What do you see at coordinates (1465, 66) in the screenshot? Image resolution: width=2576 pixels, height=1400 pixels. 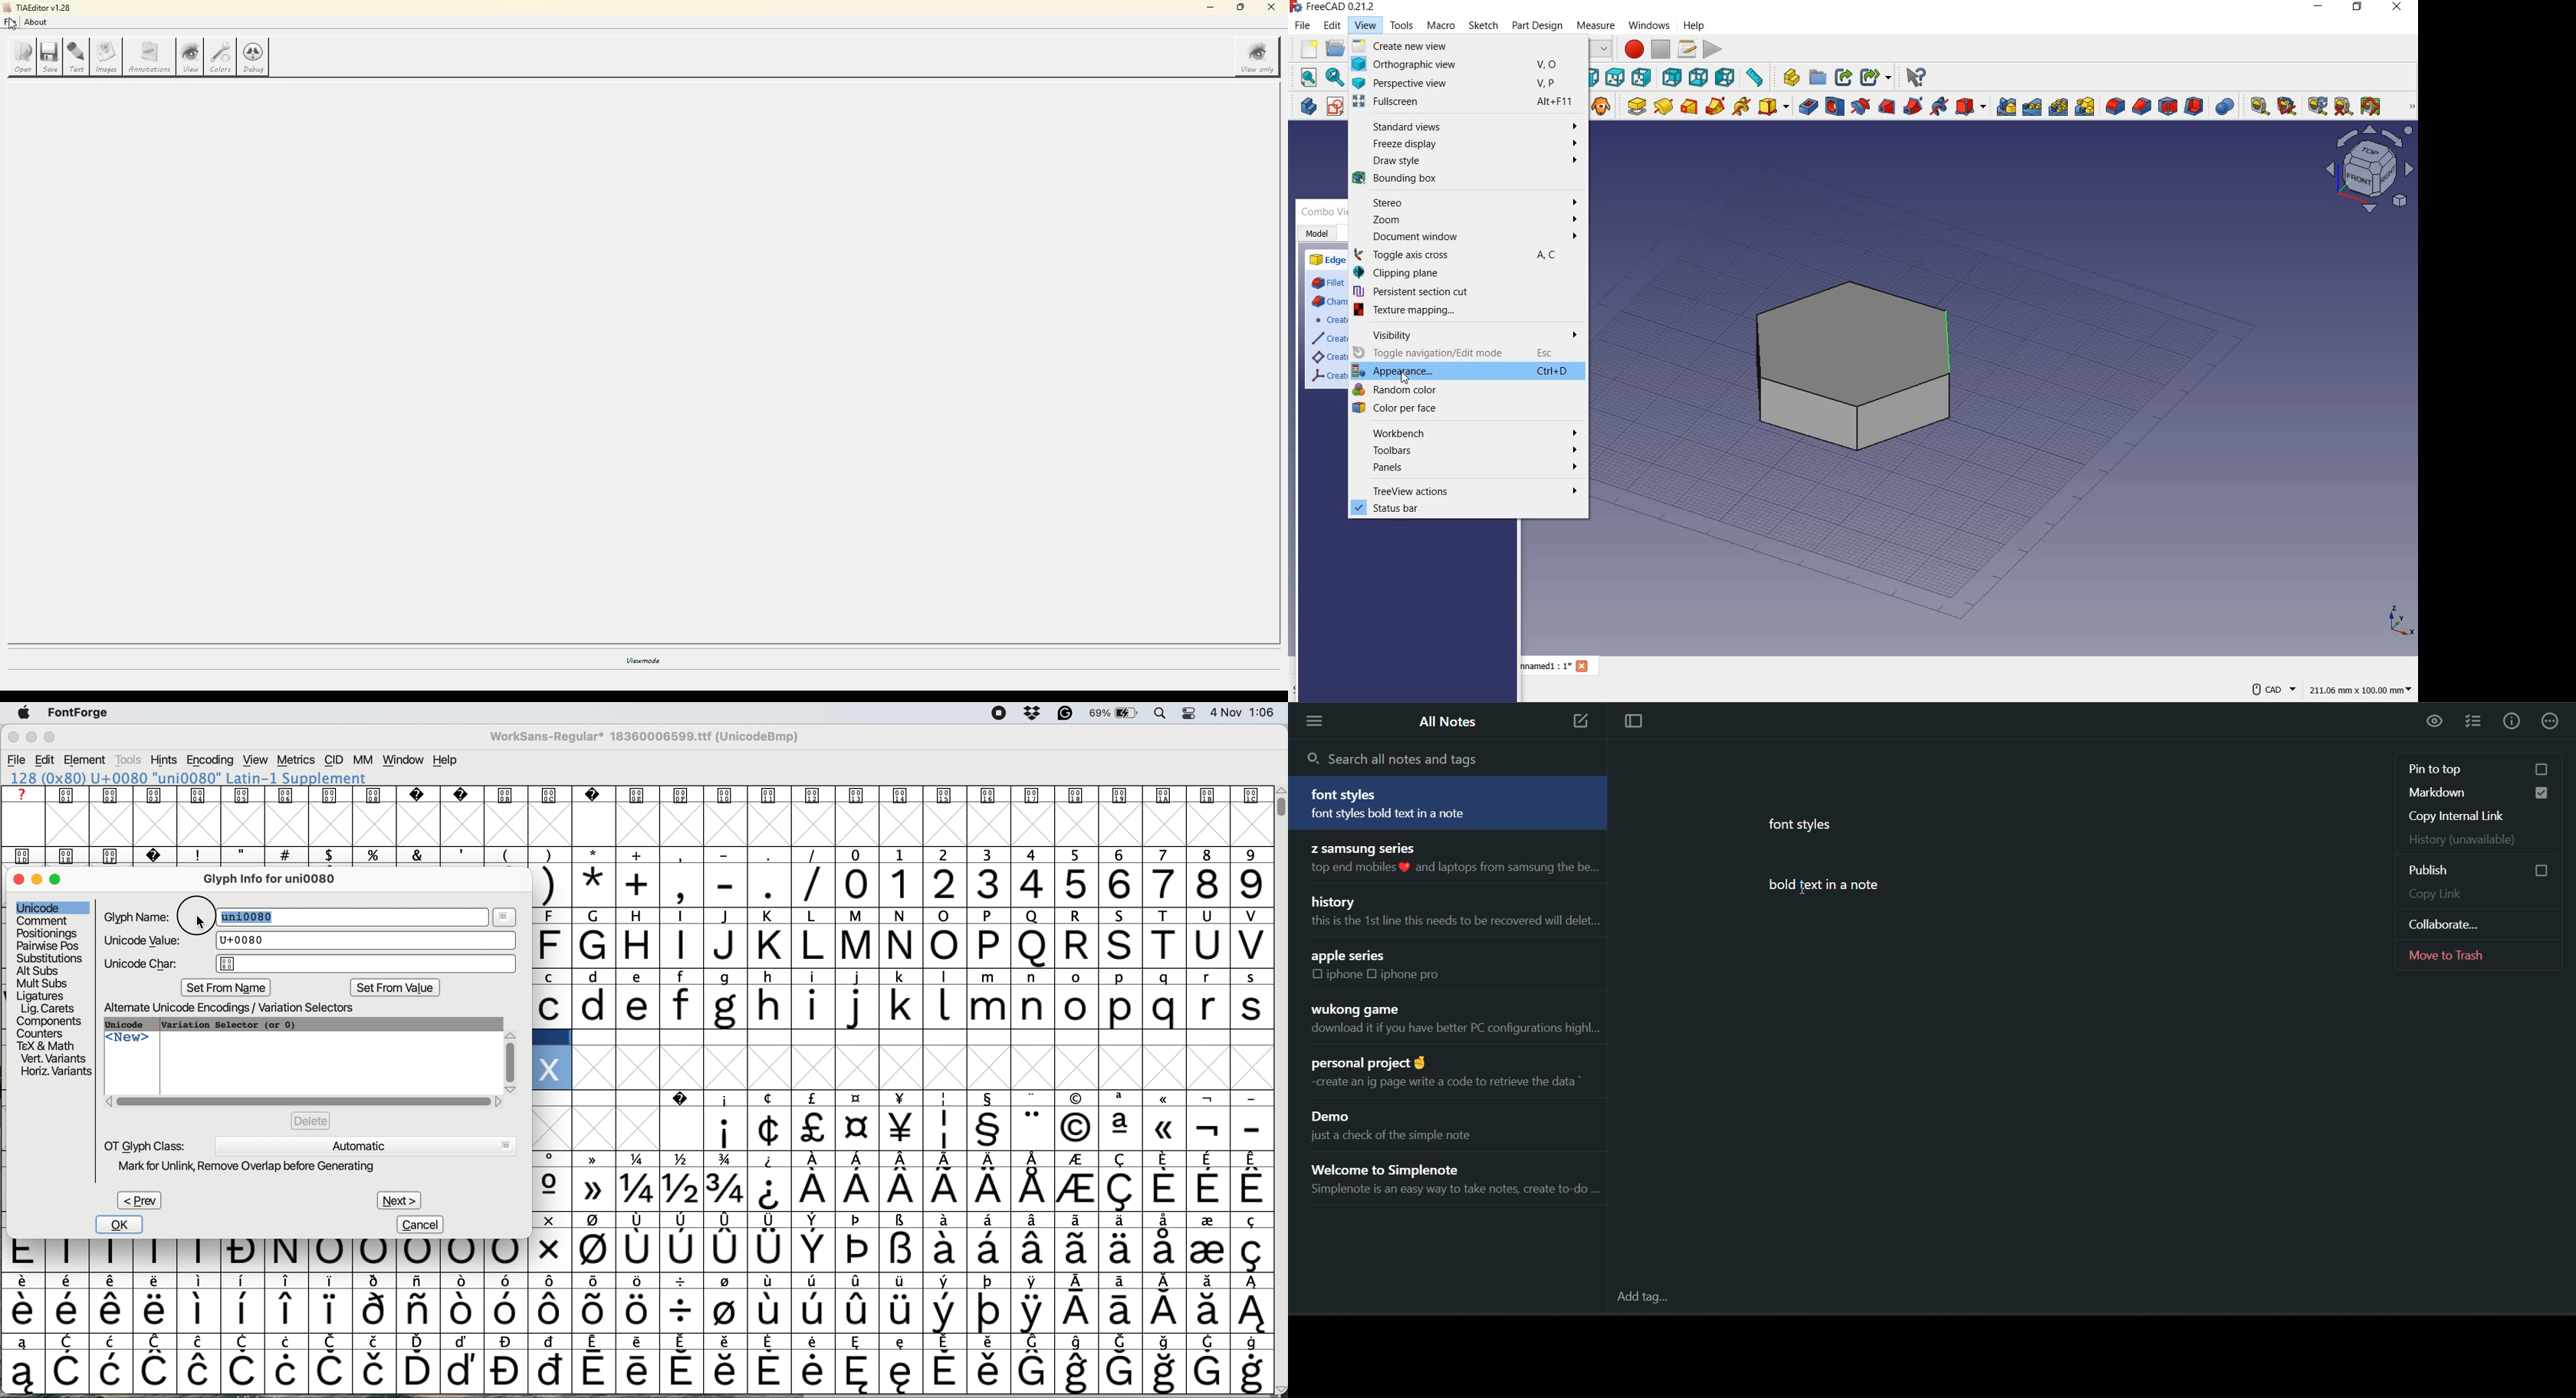 I see `orthographic view` at bounding box center [1465, 66].